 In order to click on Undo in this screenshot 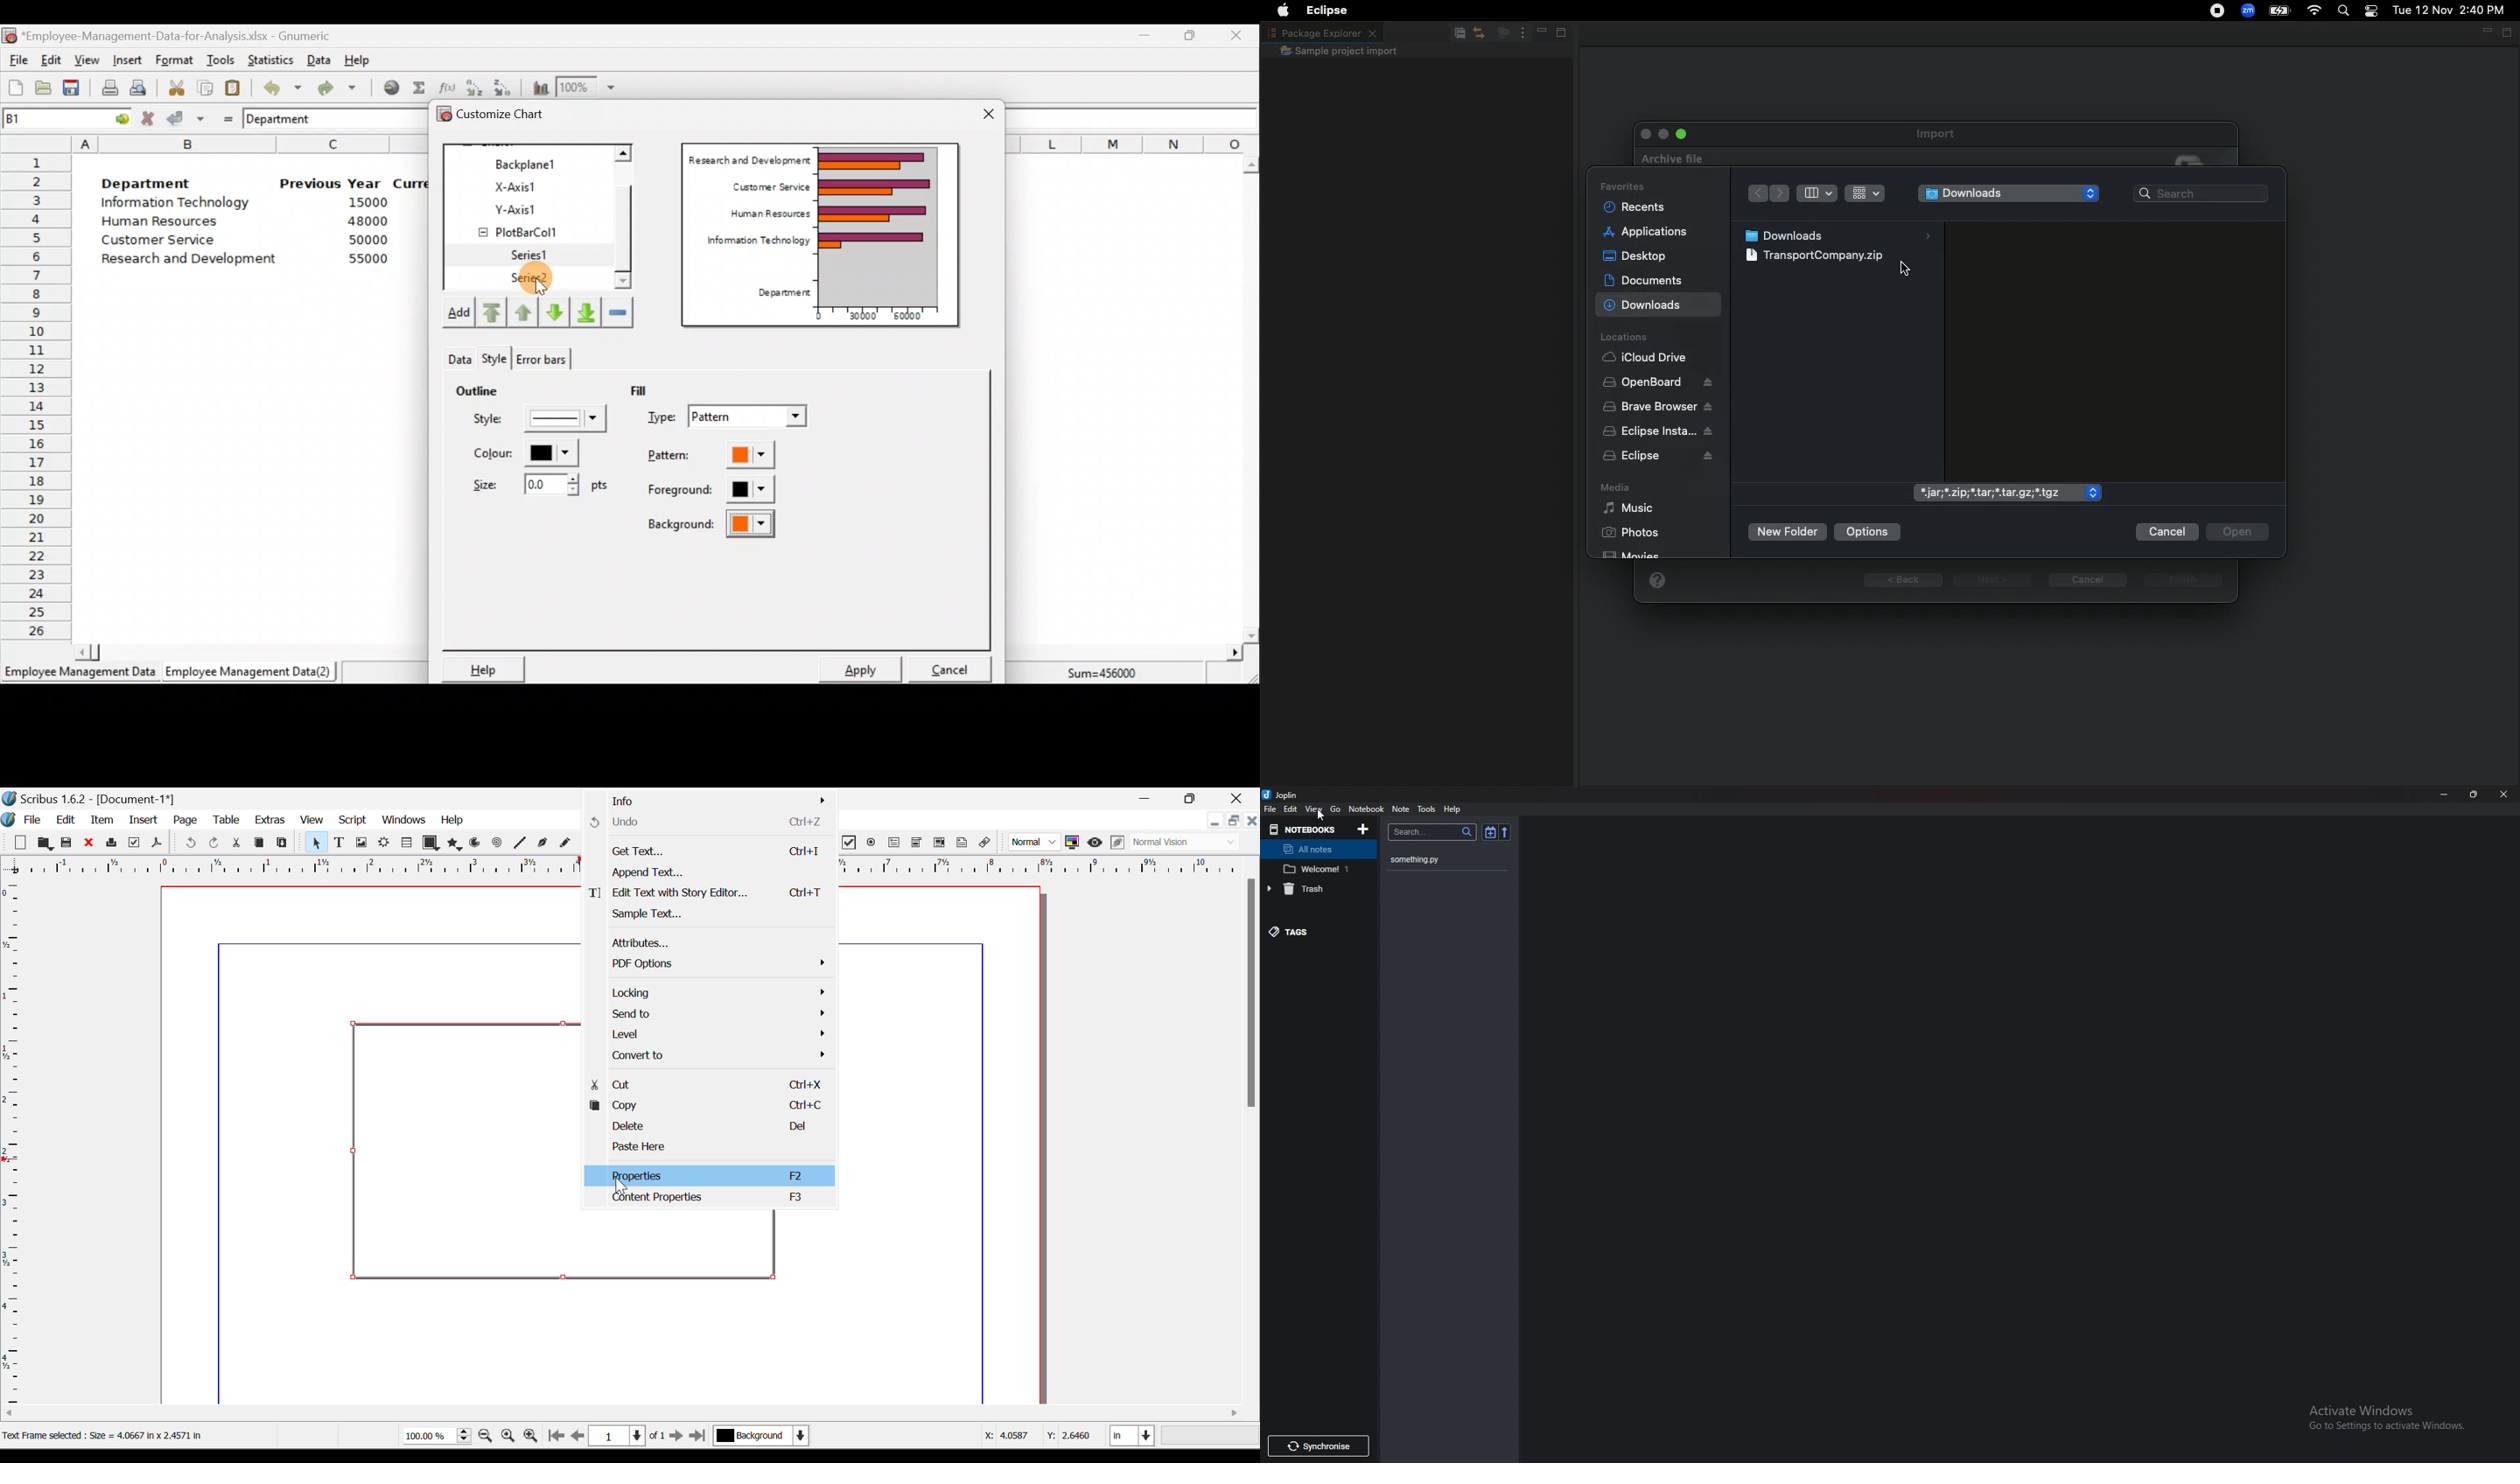, I will do `click(188, 843)`.